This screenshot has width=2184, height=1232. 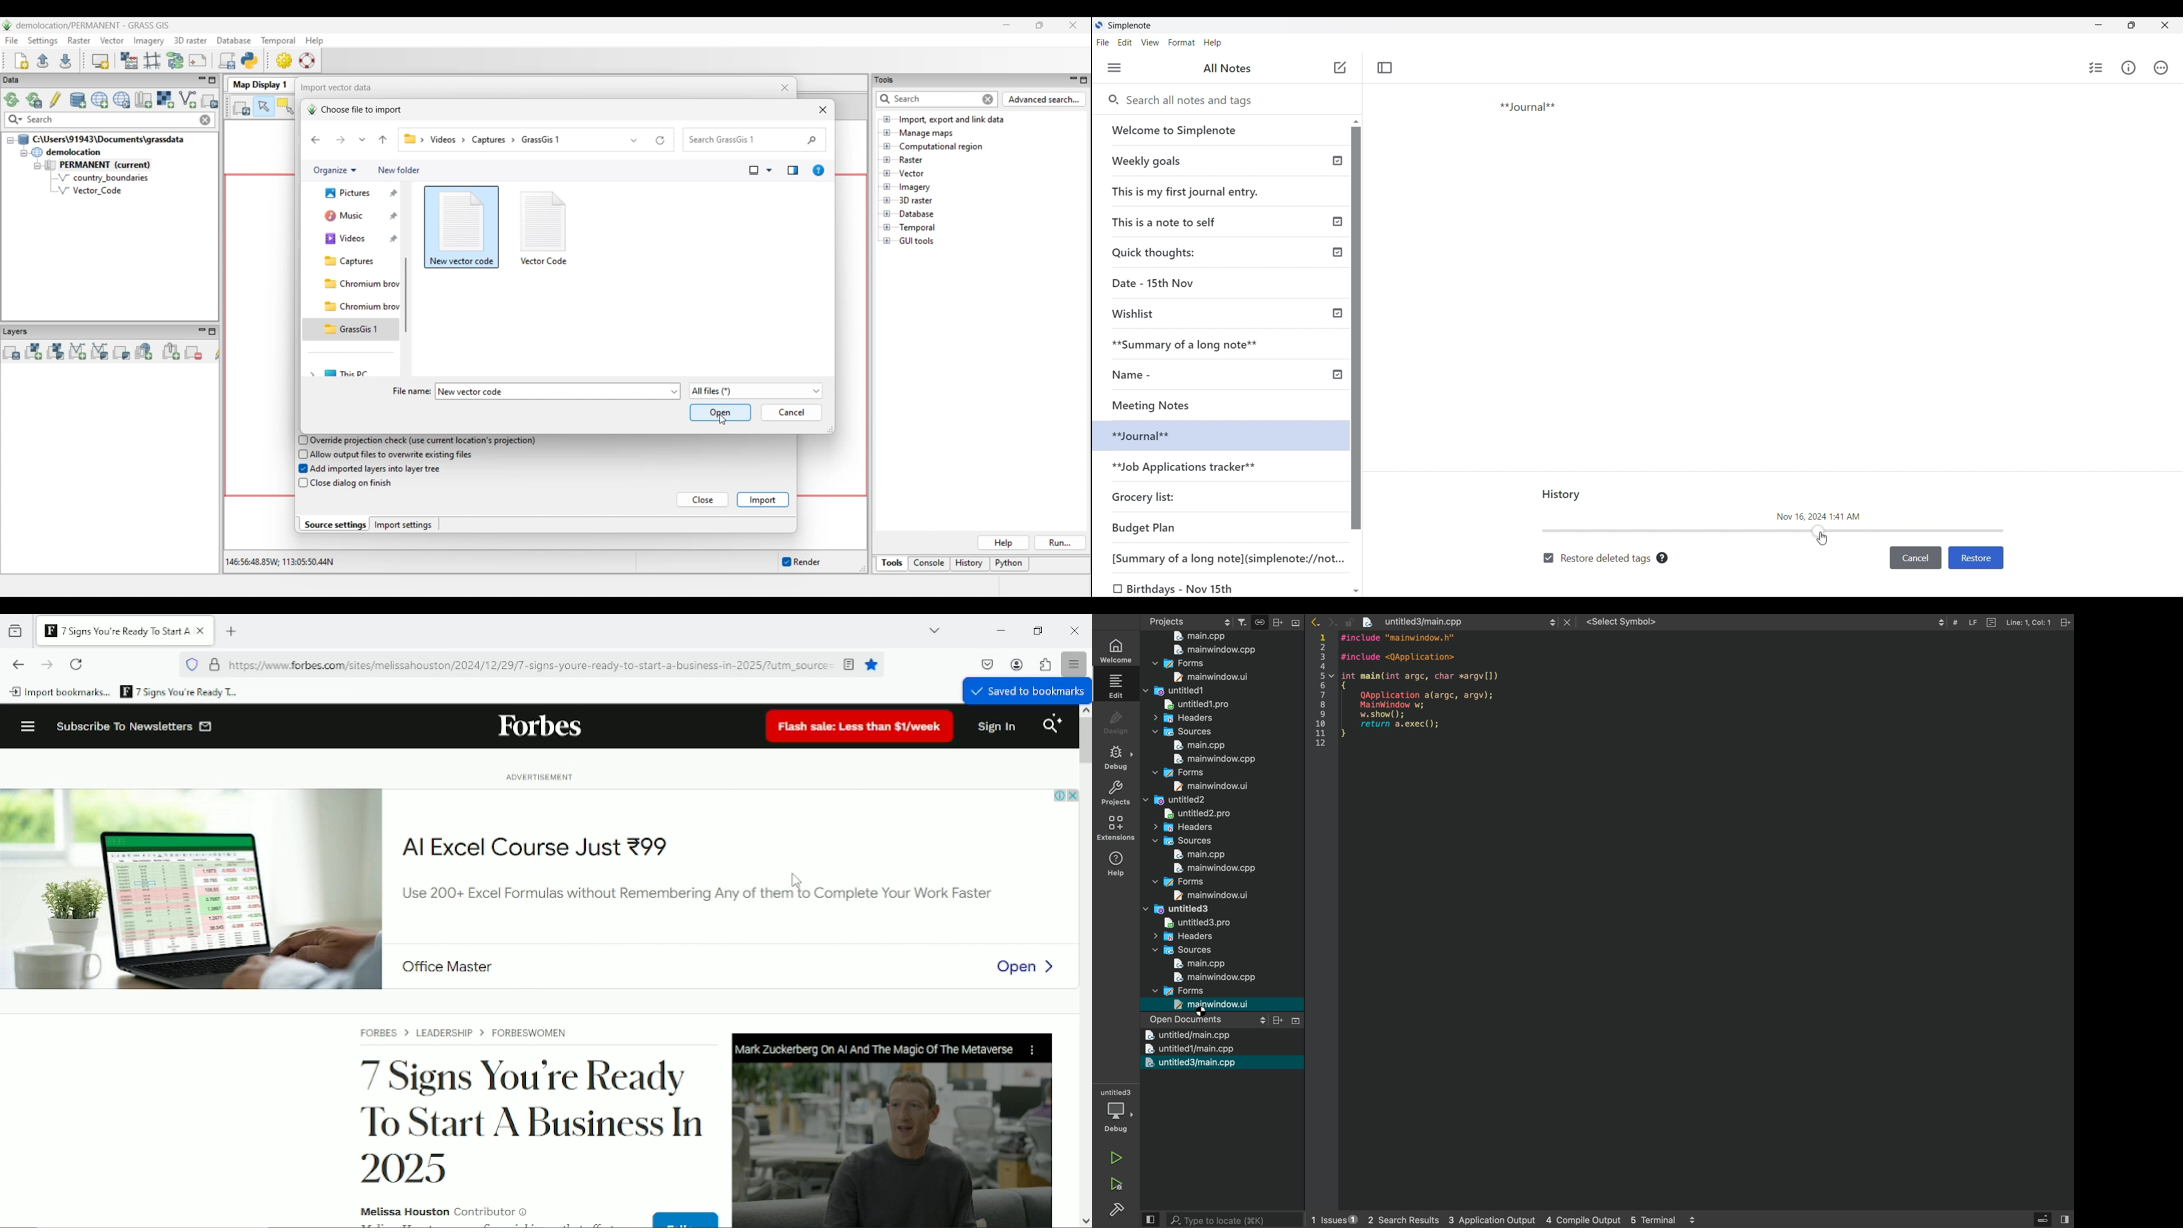 I want to click on run, so click(x=1116, y=1154).